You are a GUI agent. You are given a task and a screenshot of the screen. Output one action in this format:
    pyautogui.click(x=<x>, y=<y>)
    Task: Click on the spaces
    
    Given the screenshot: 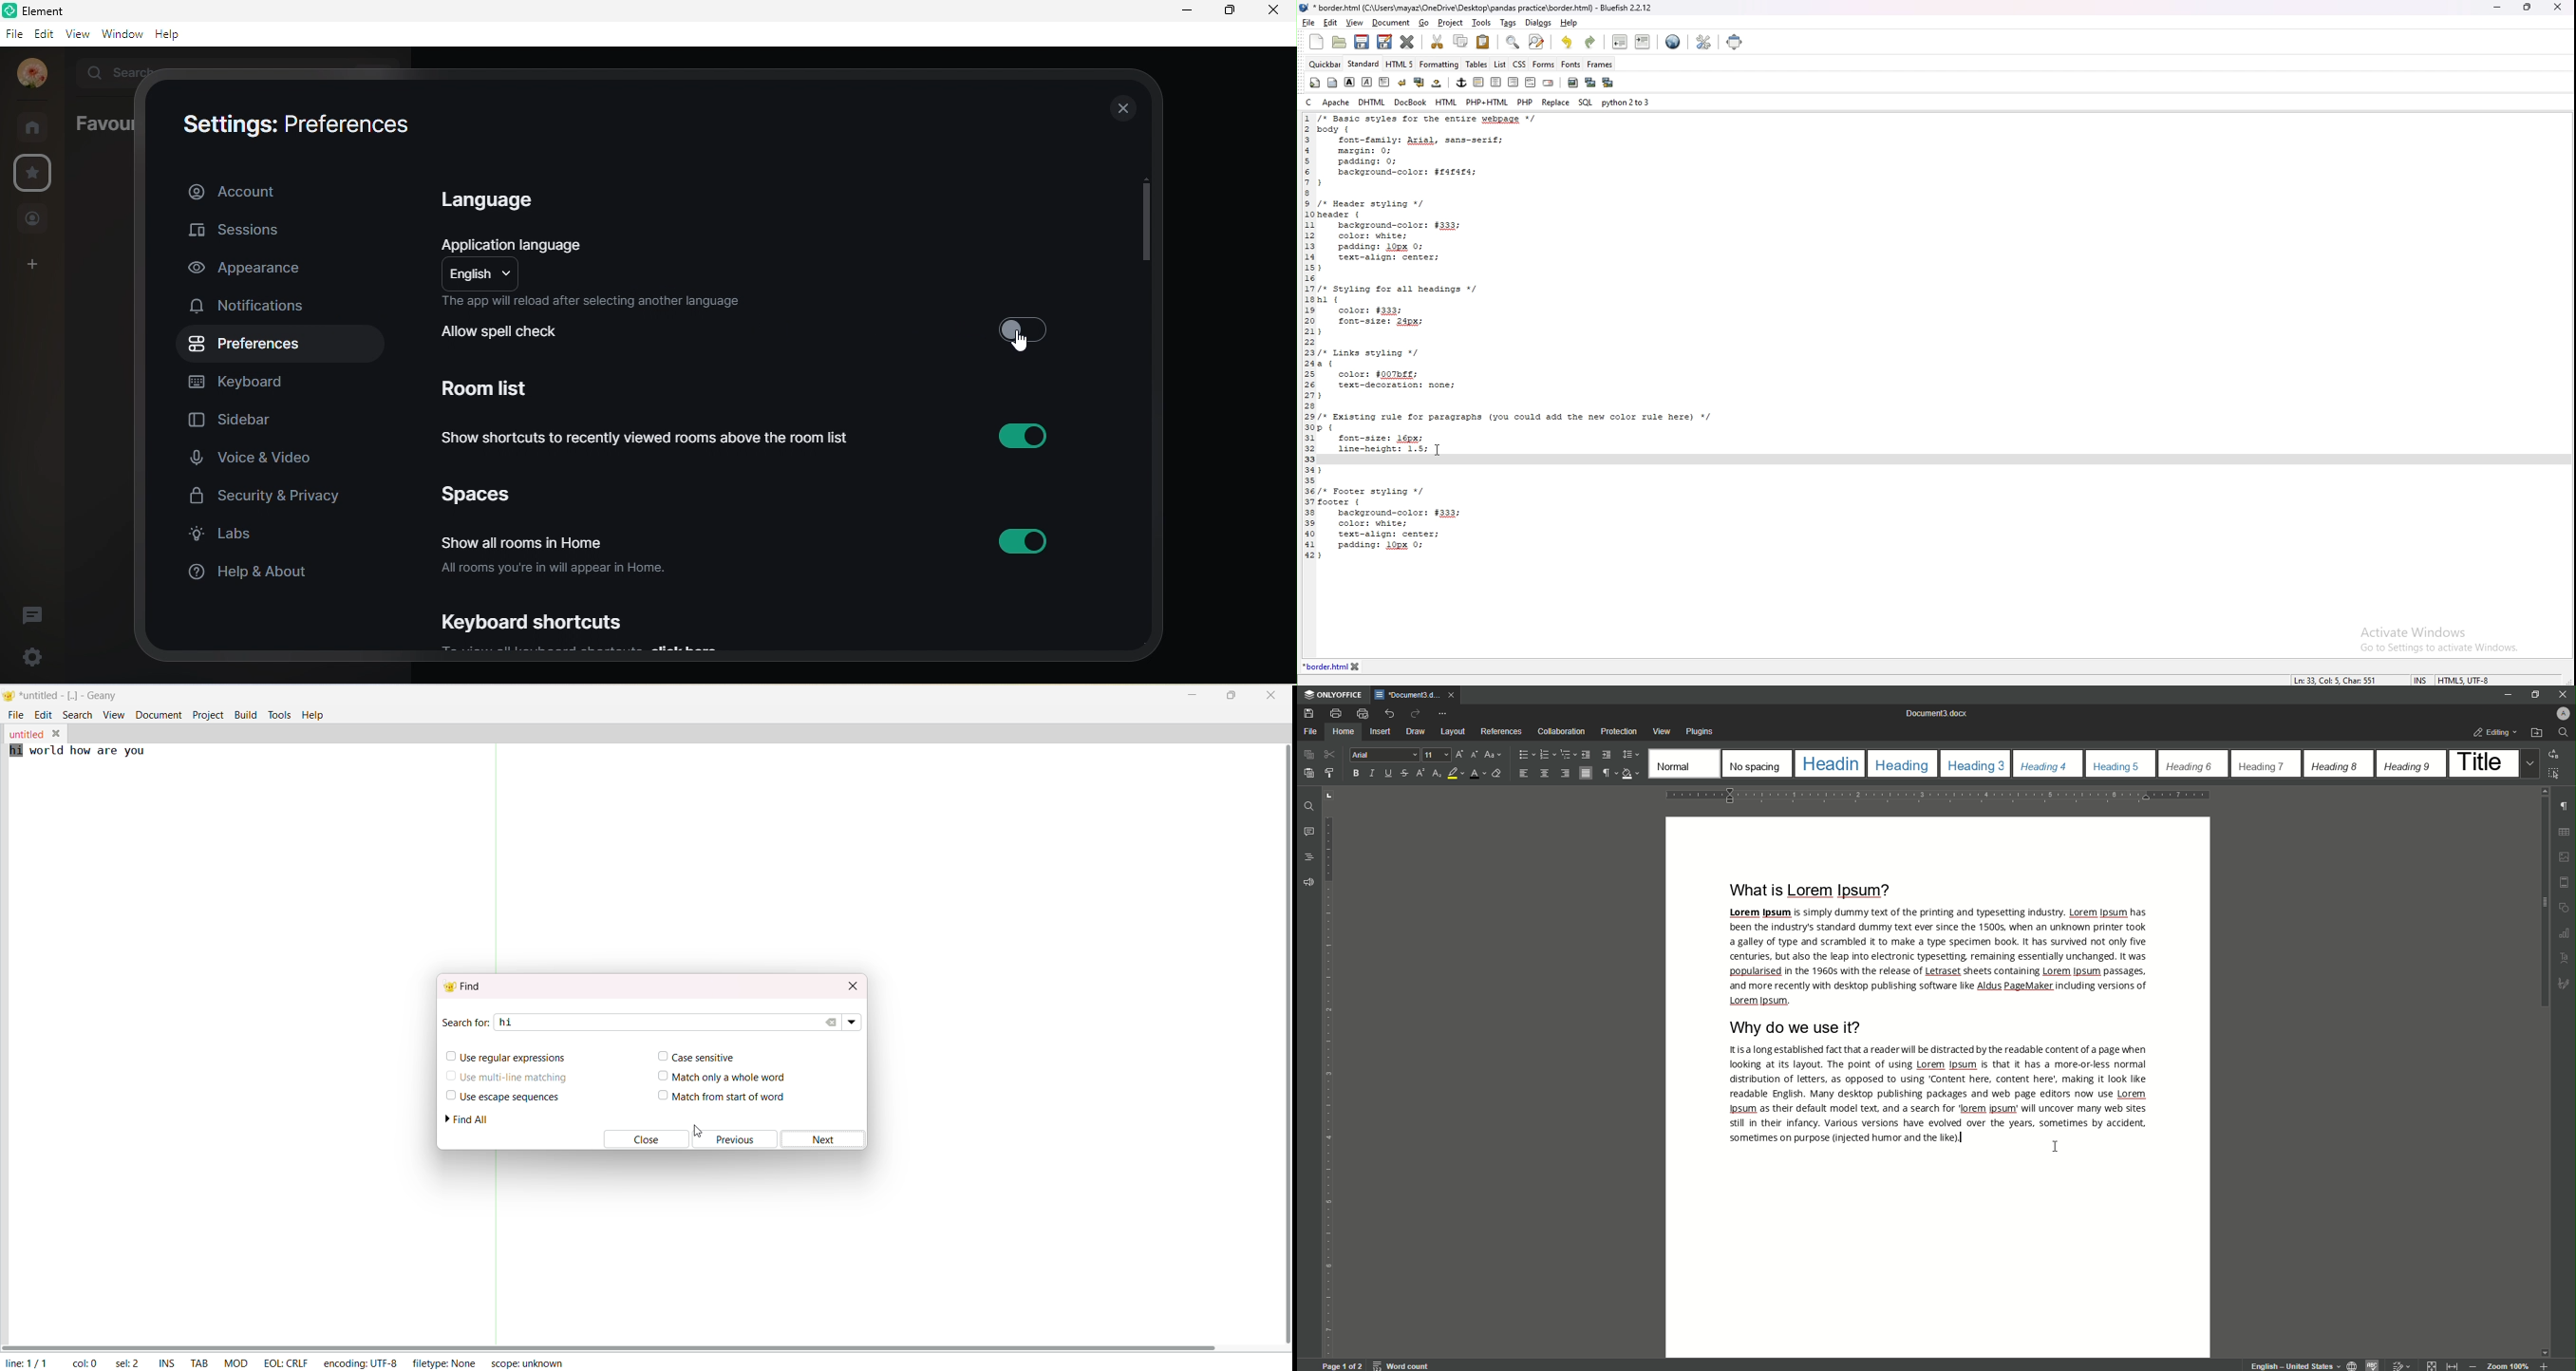 What is the action you would take?
    pyautogui.click(x=487, y=499)
    